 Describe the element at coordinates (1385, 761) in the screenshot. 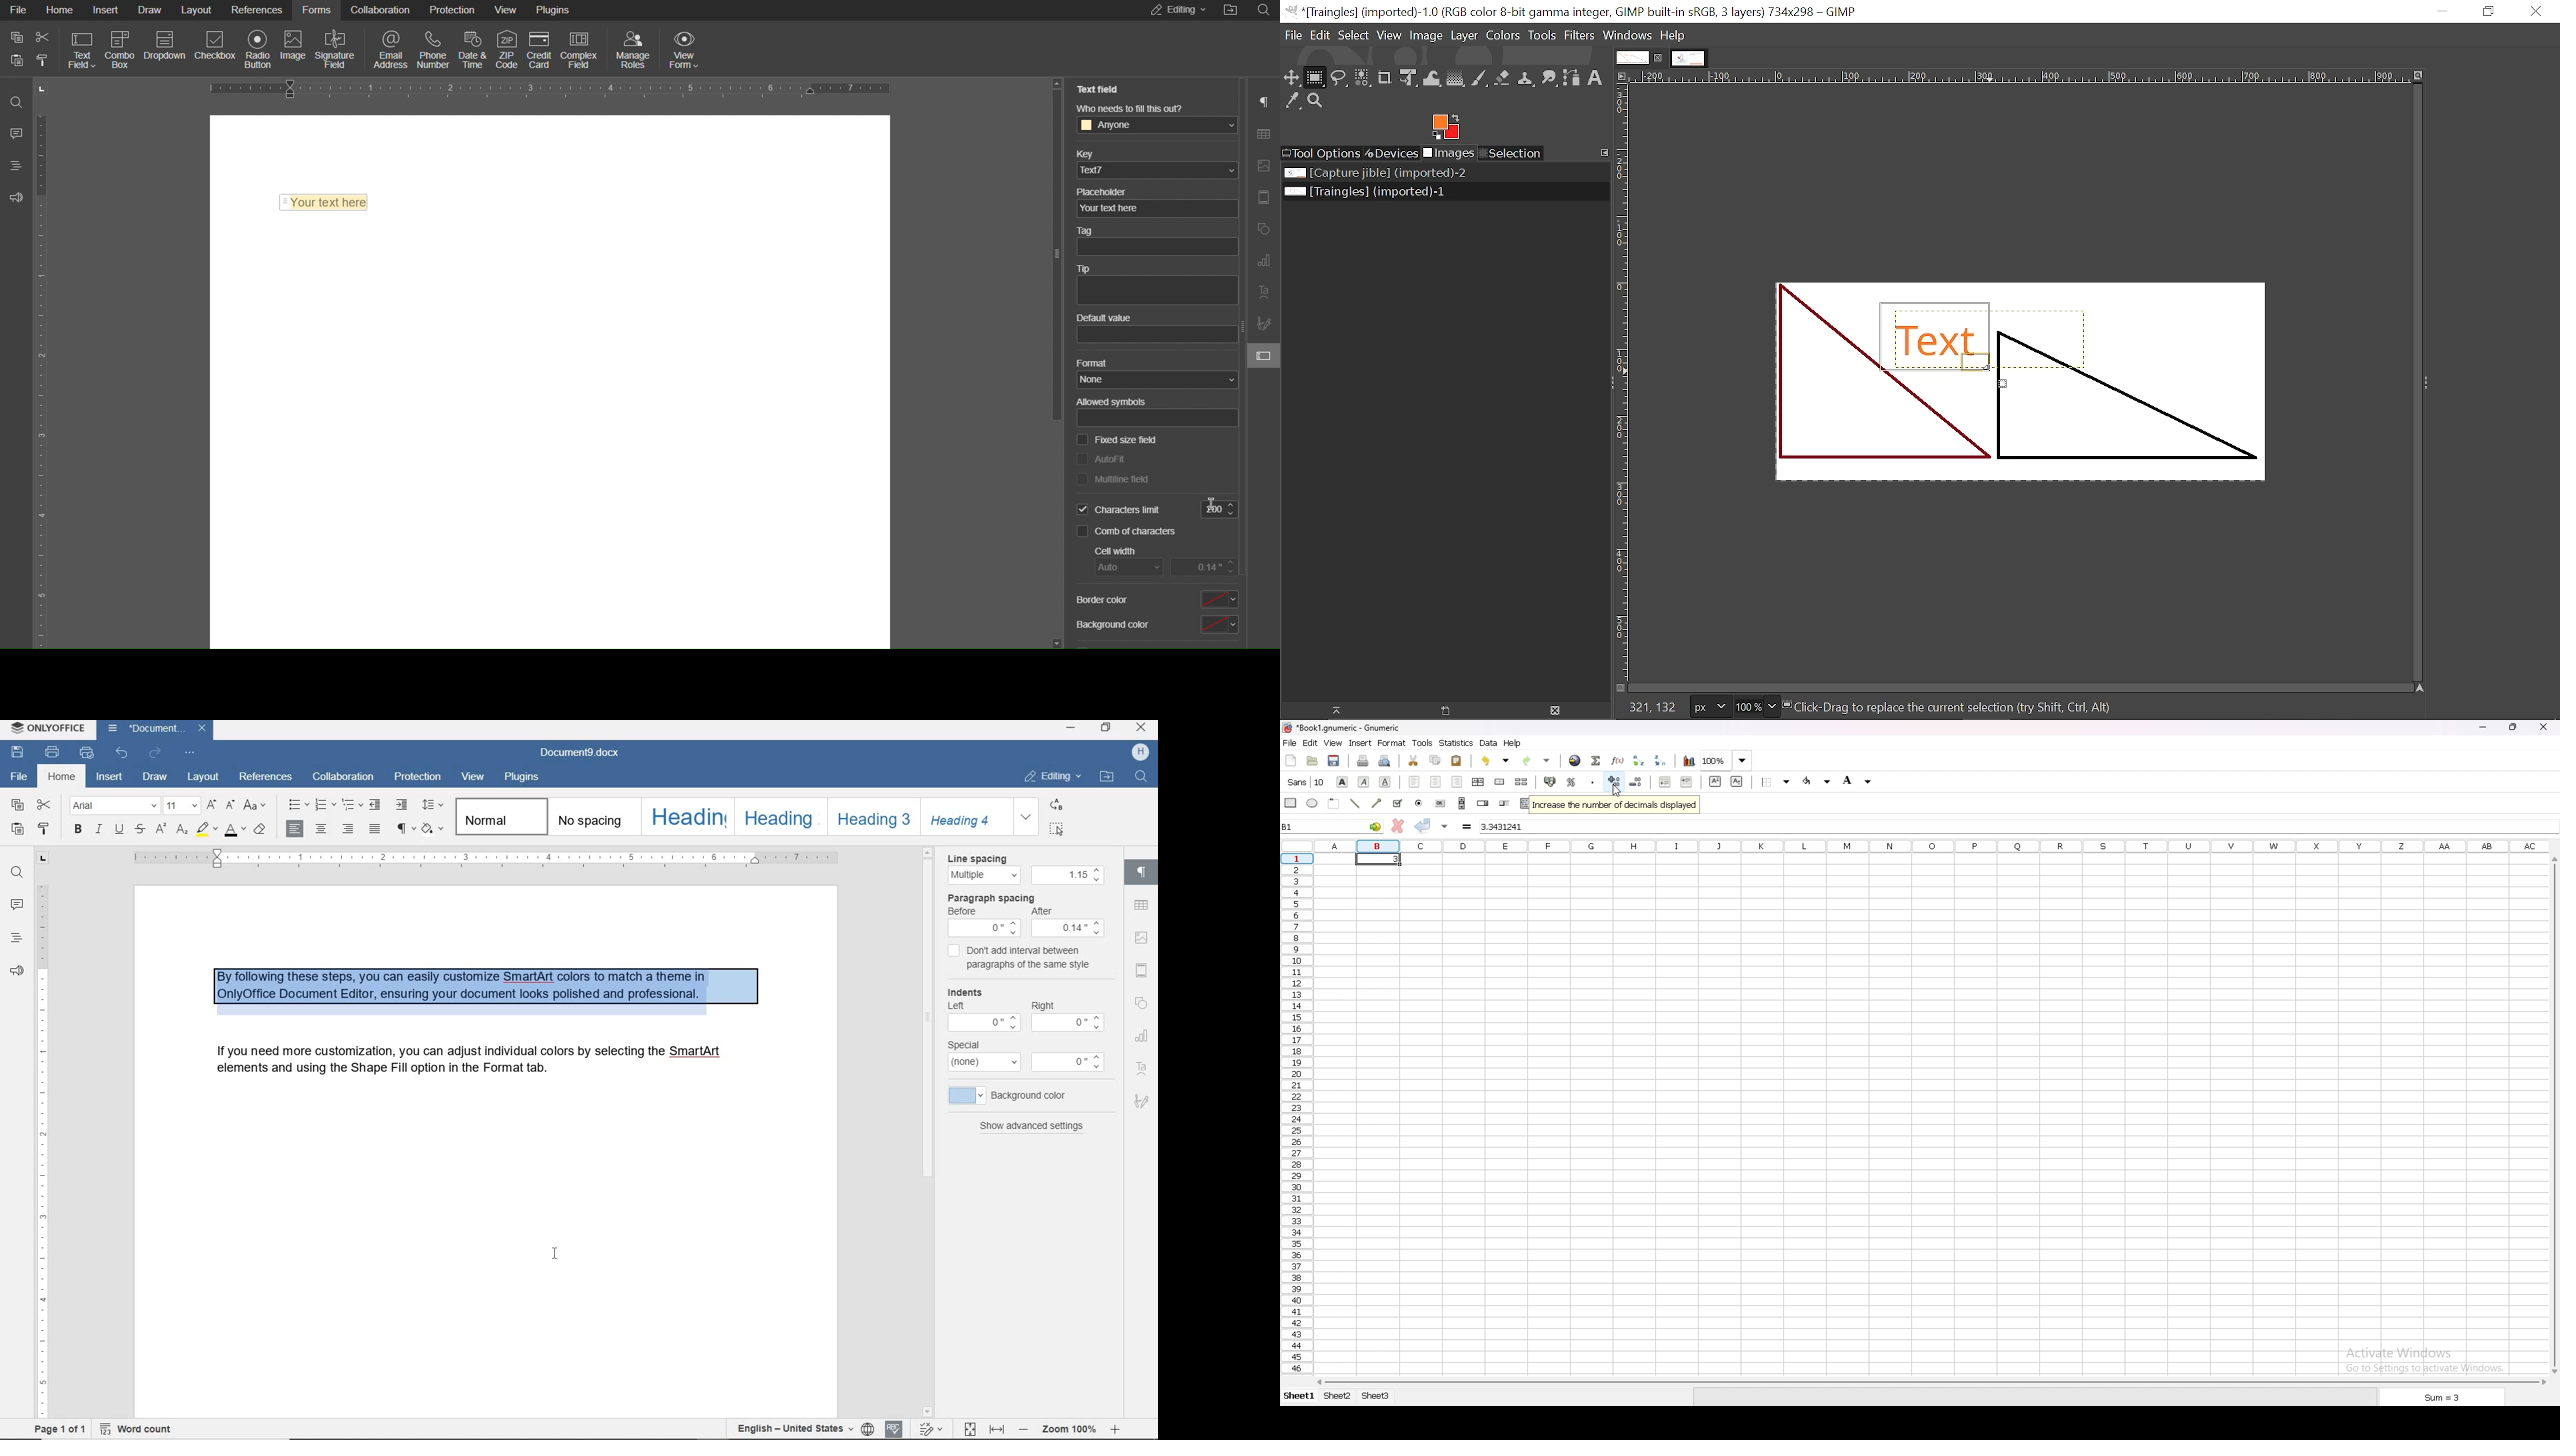

I see `print preview` at that location.